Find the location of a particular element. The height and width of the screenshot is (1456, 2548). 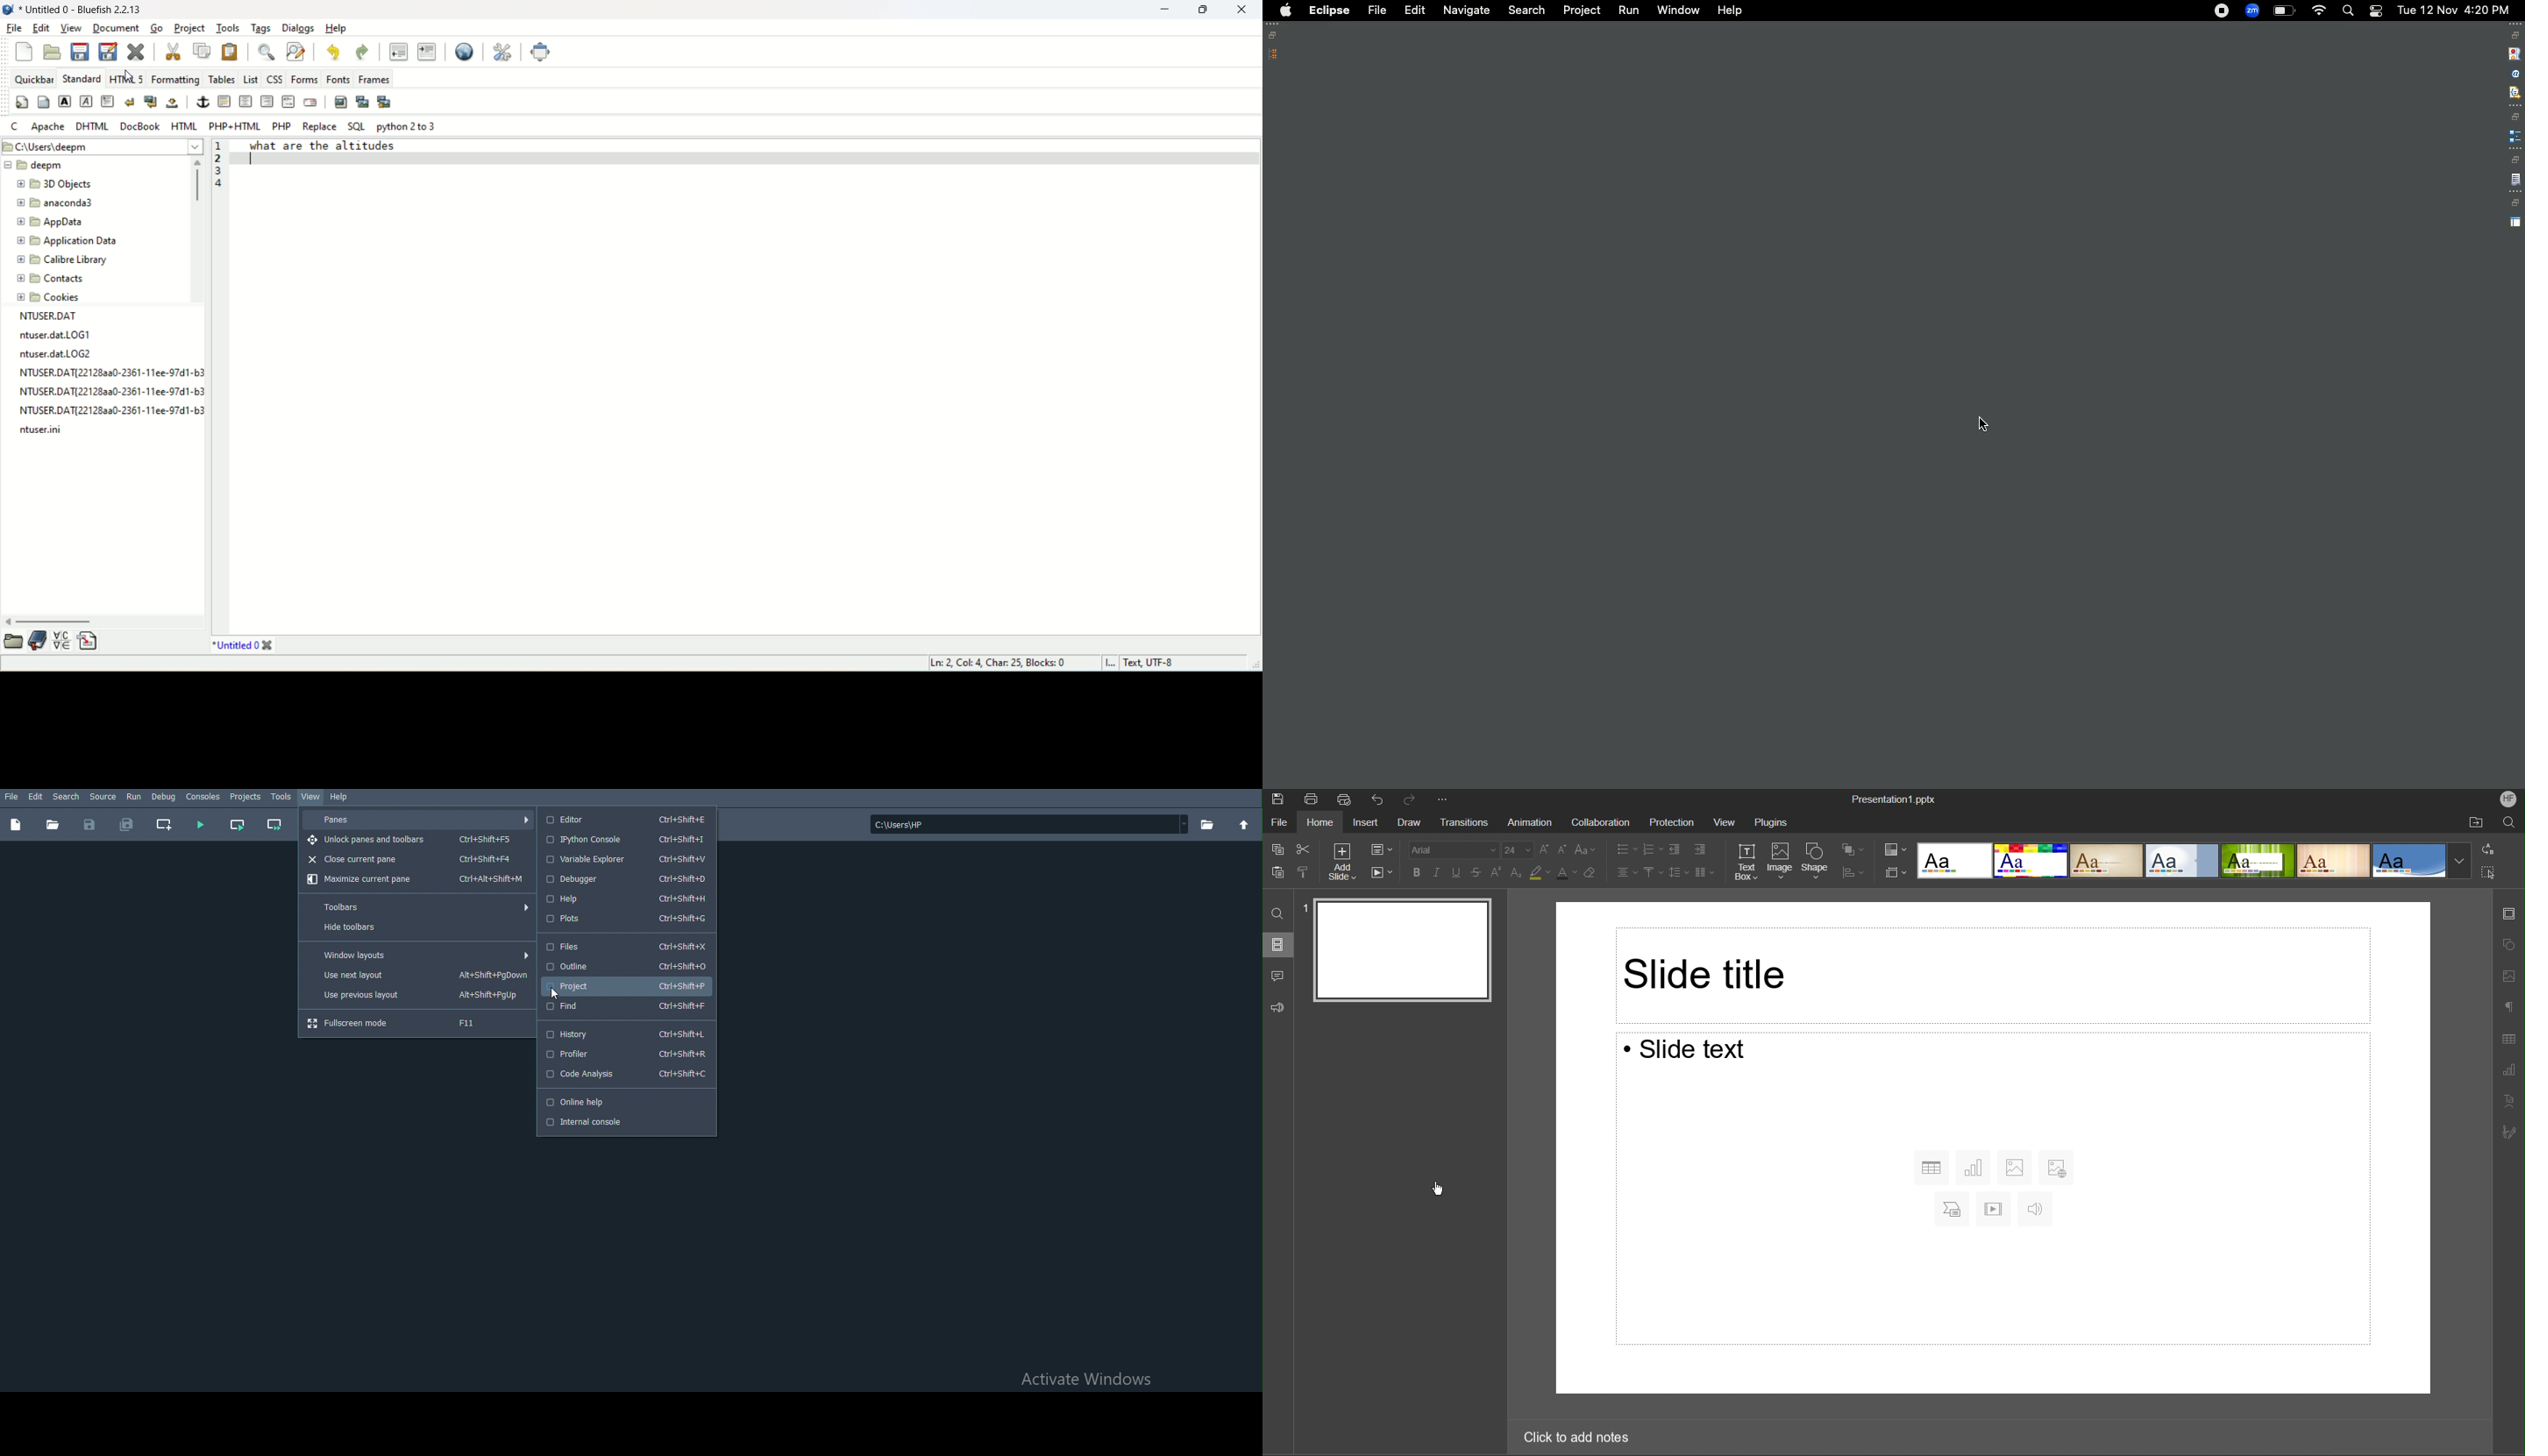

Tools is located at coordinates (281, 796).